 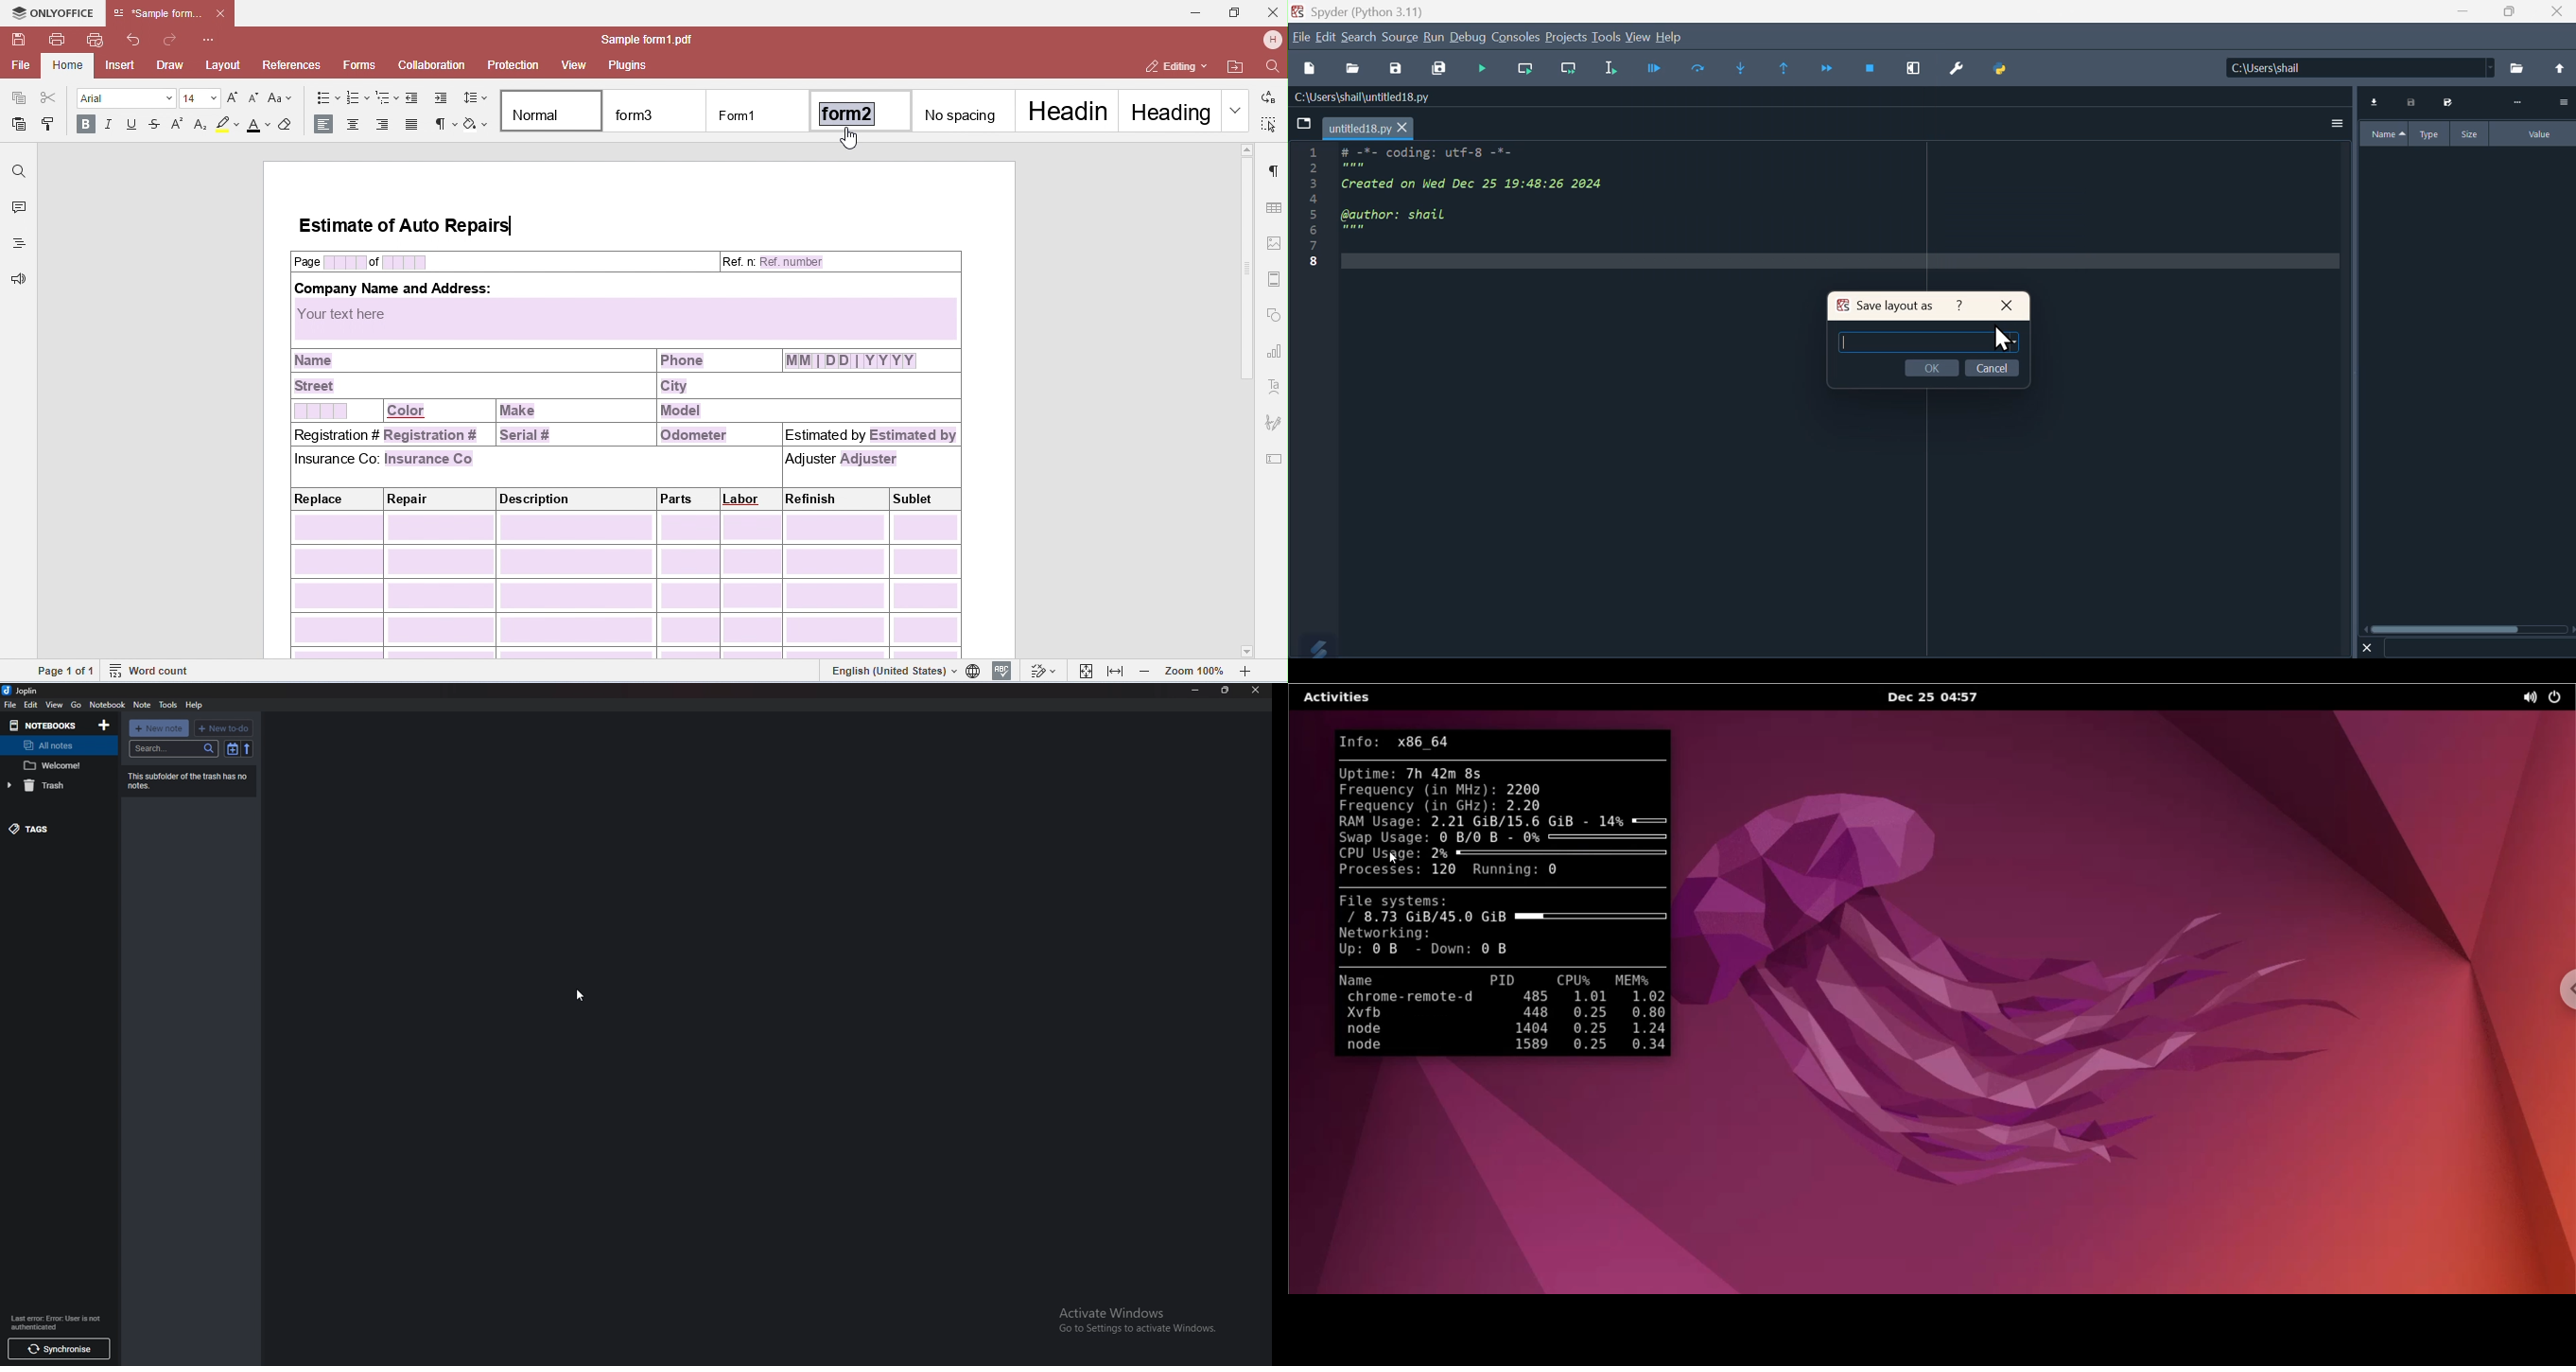 What do you see at coordinates (58, 765) in the screenshot?
I see `Note` at bounding box center [58, 765].